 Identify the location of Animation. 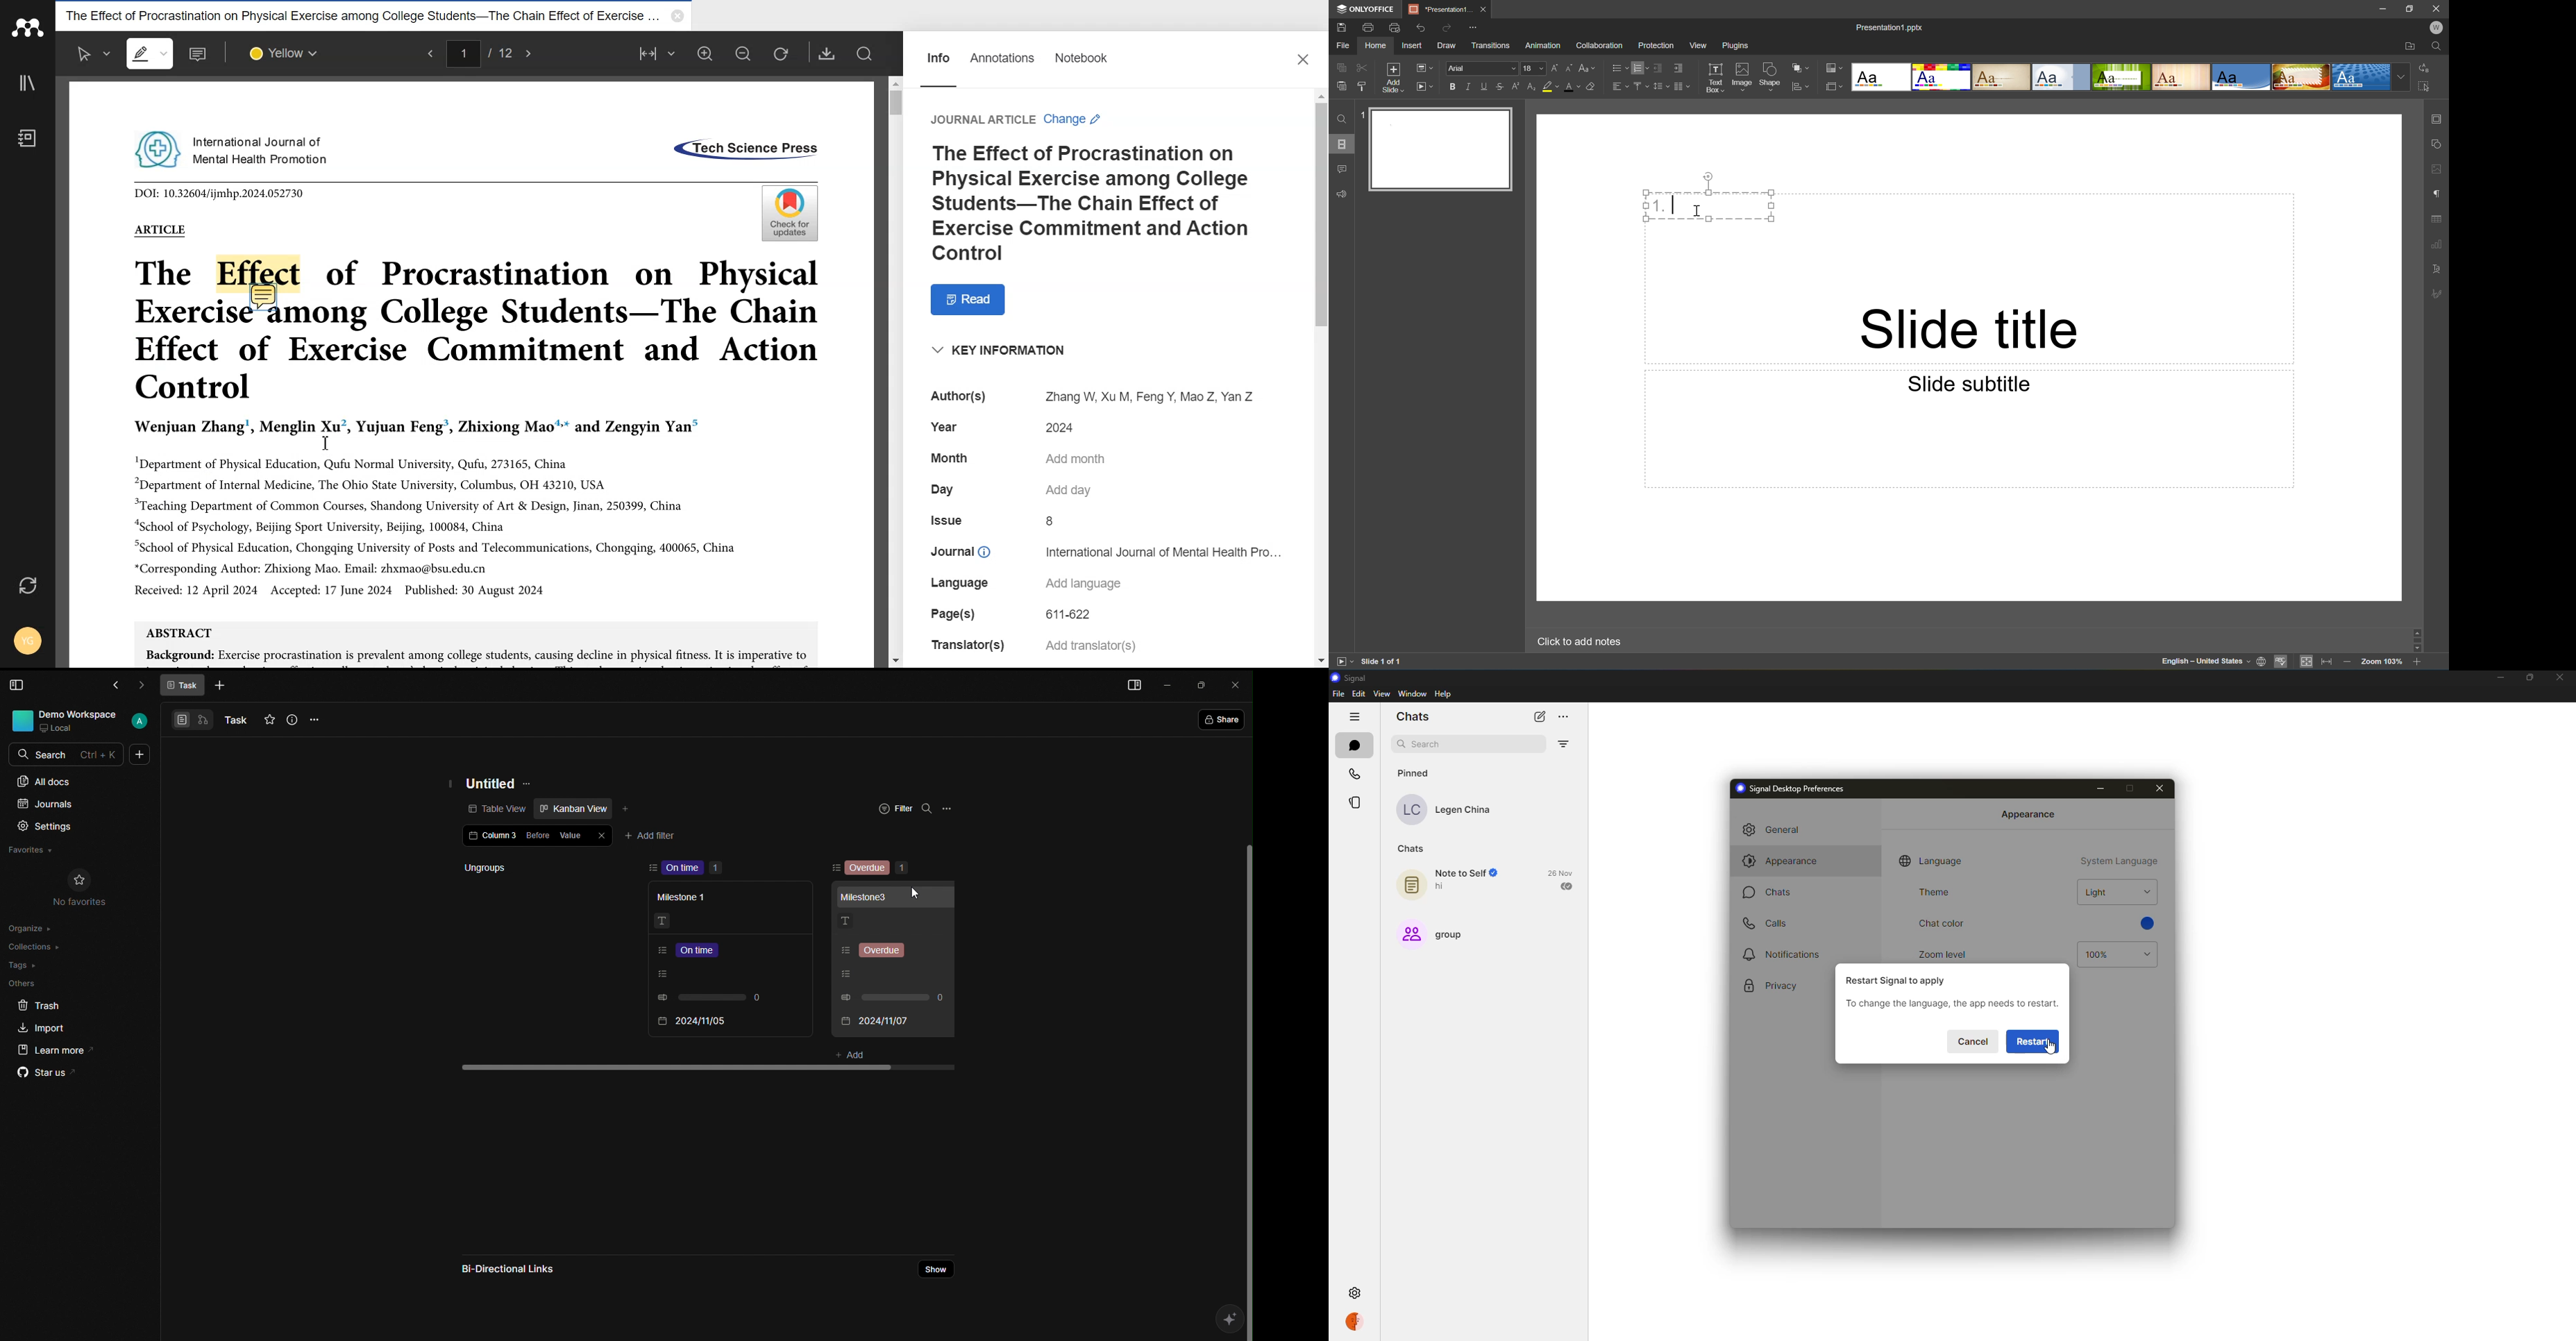
(1542, 47).